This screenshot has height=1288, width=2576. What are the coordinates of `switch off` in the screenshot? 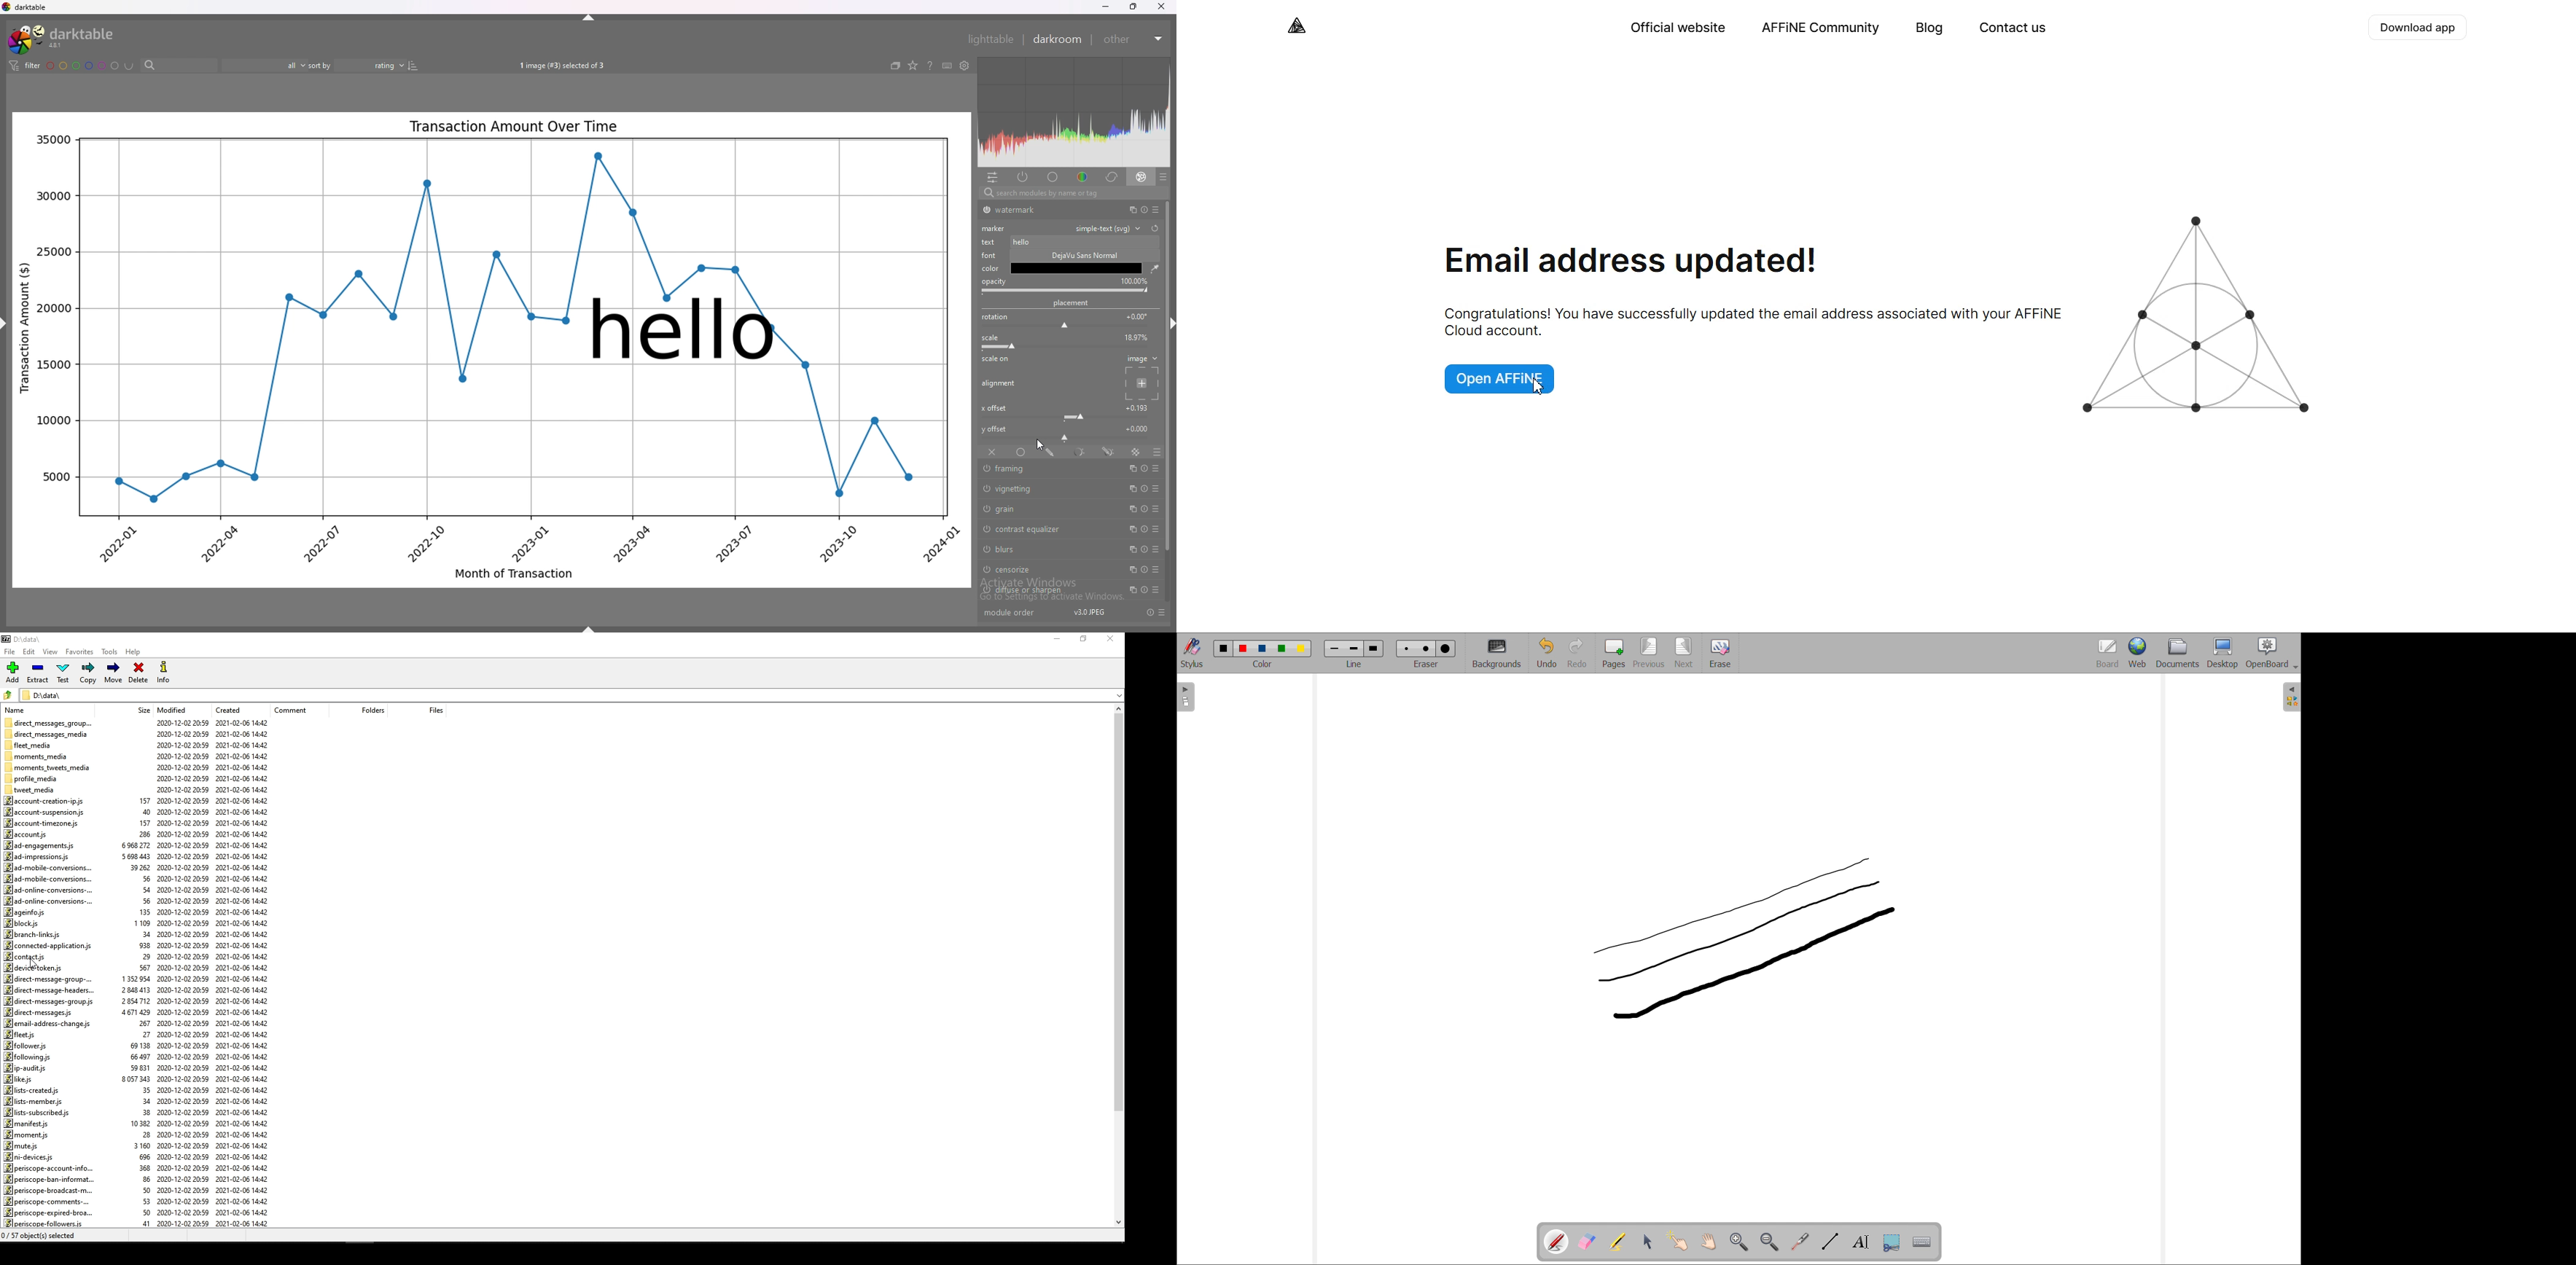 It's located at (986, 469).